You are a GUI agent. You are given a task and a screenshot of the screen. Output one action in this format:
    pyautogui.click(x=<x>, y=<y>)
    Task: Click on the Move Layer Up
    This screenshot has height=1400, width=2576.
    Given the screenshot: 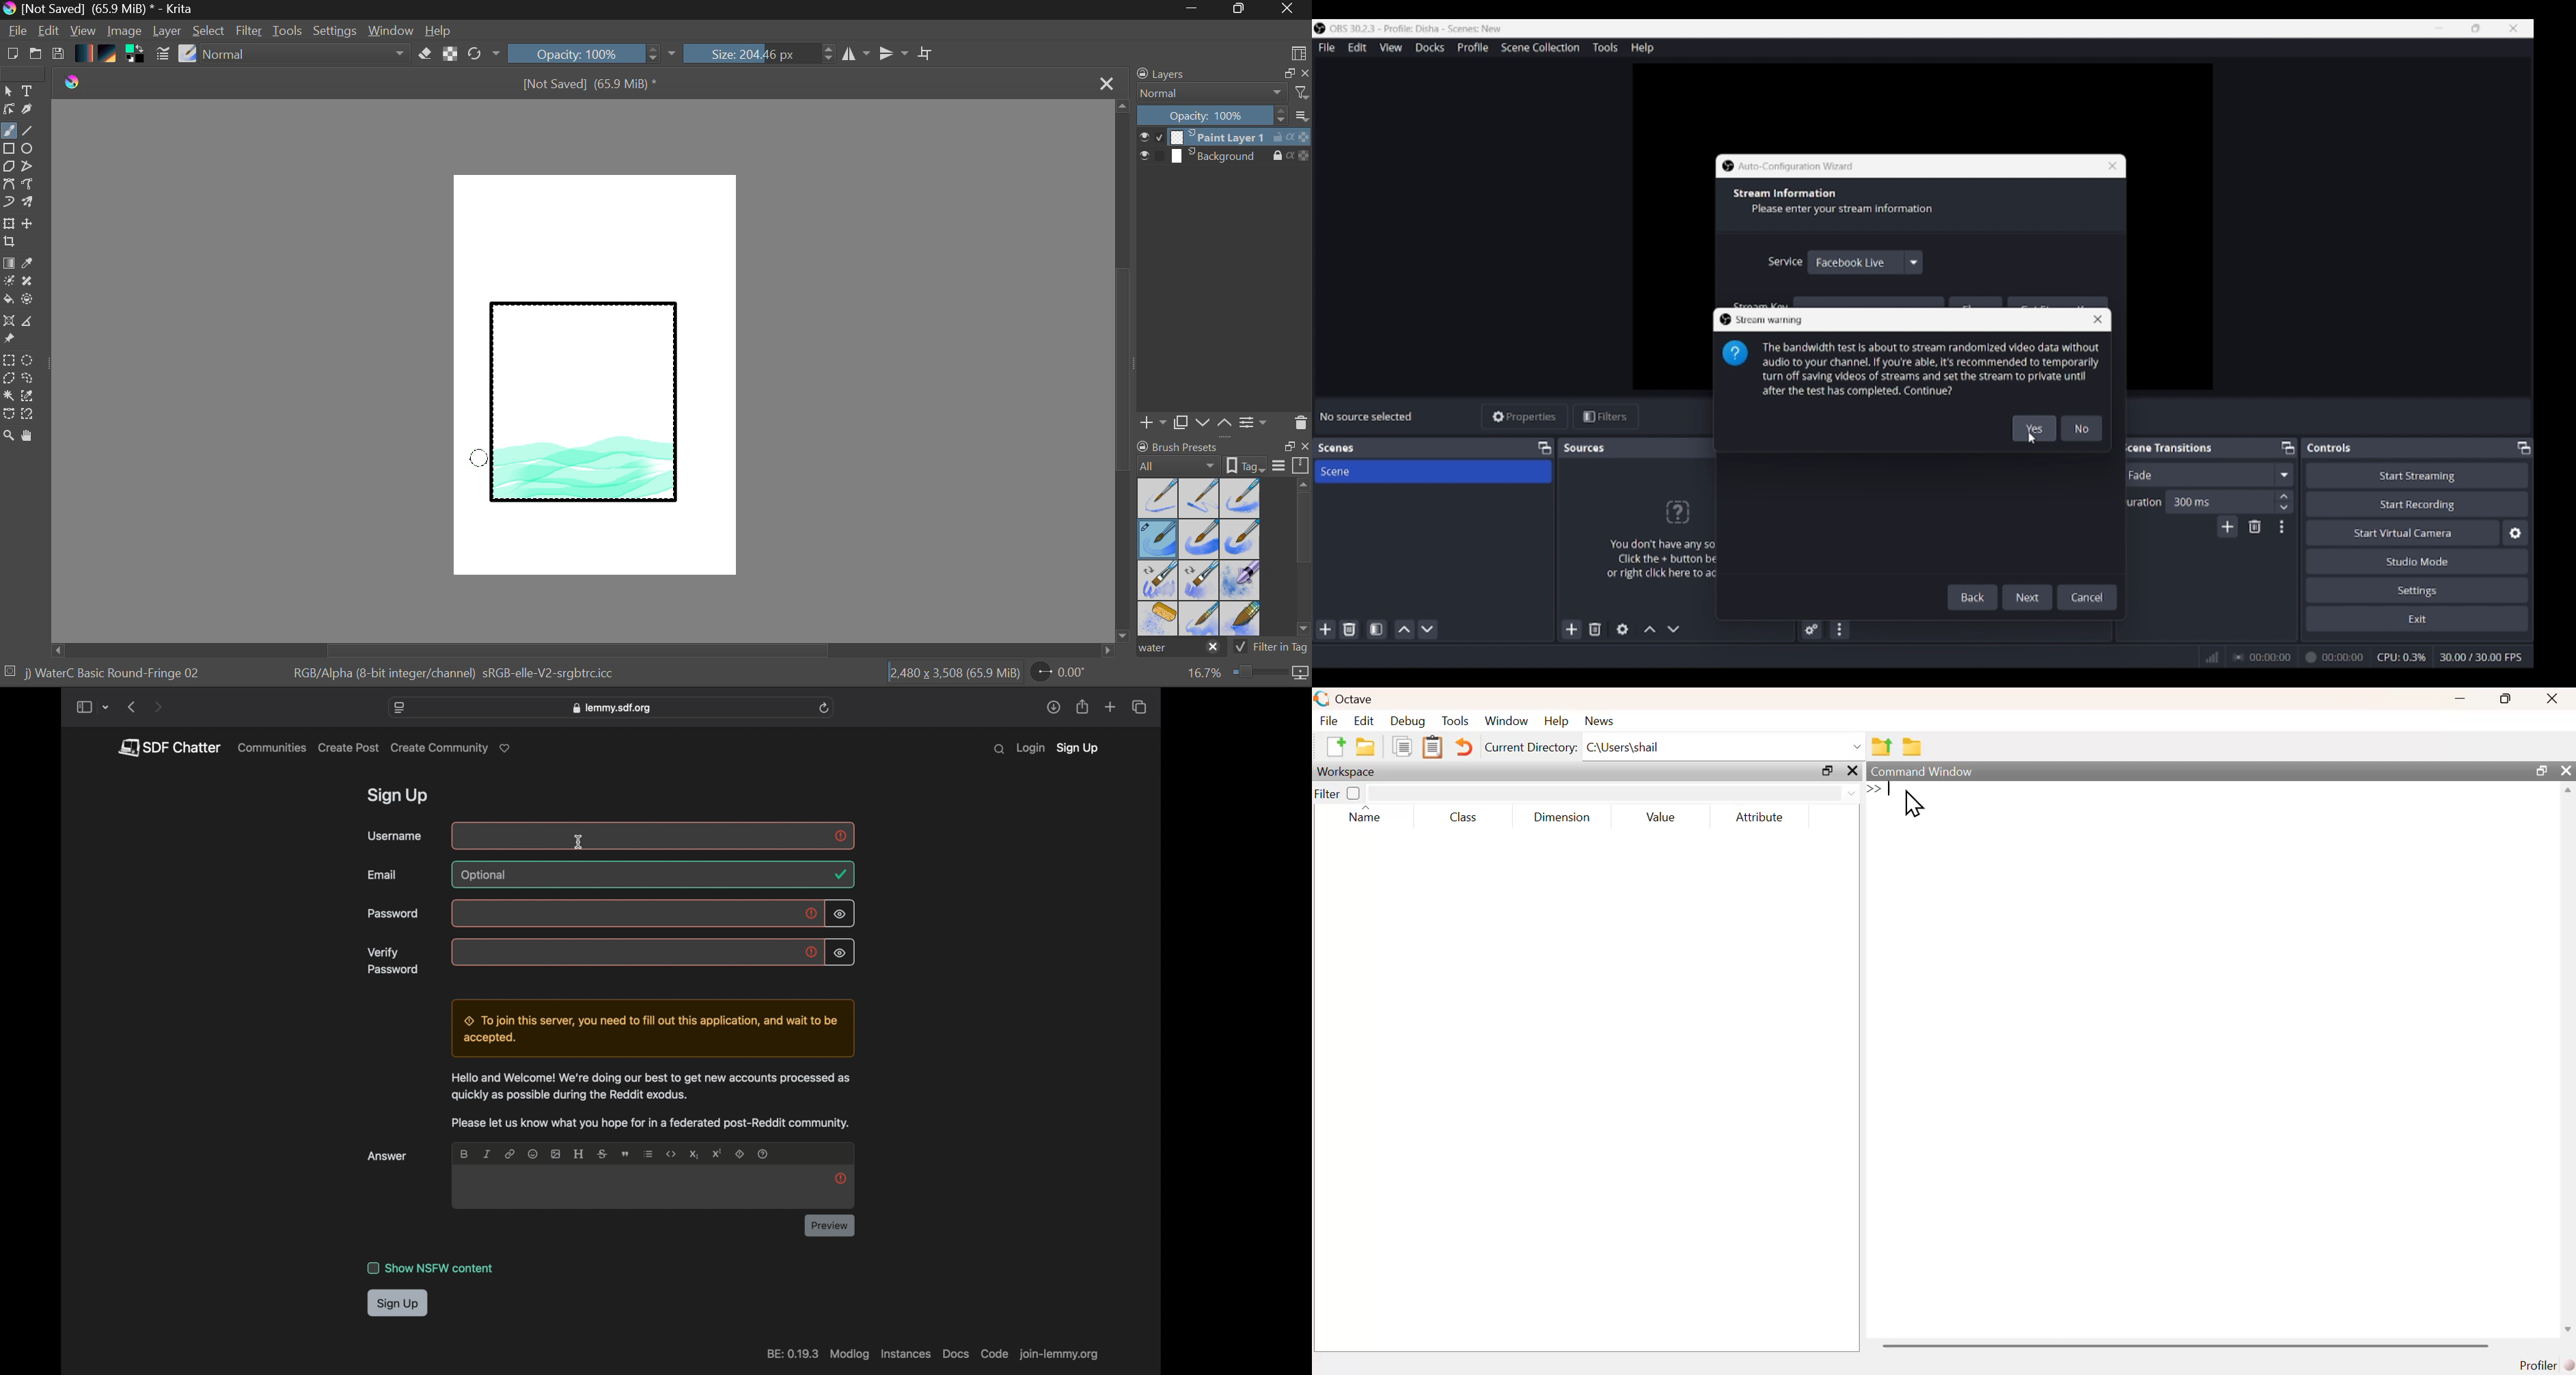 What is the action you would take?
    pyautogui.click(x=1225, y=422)
    